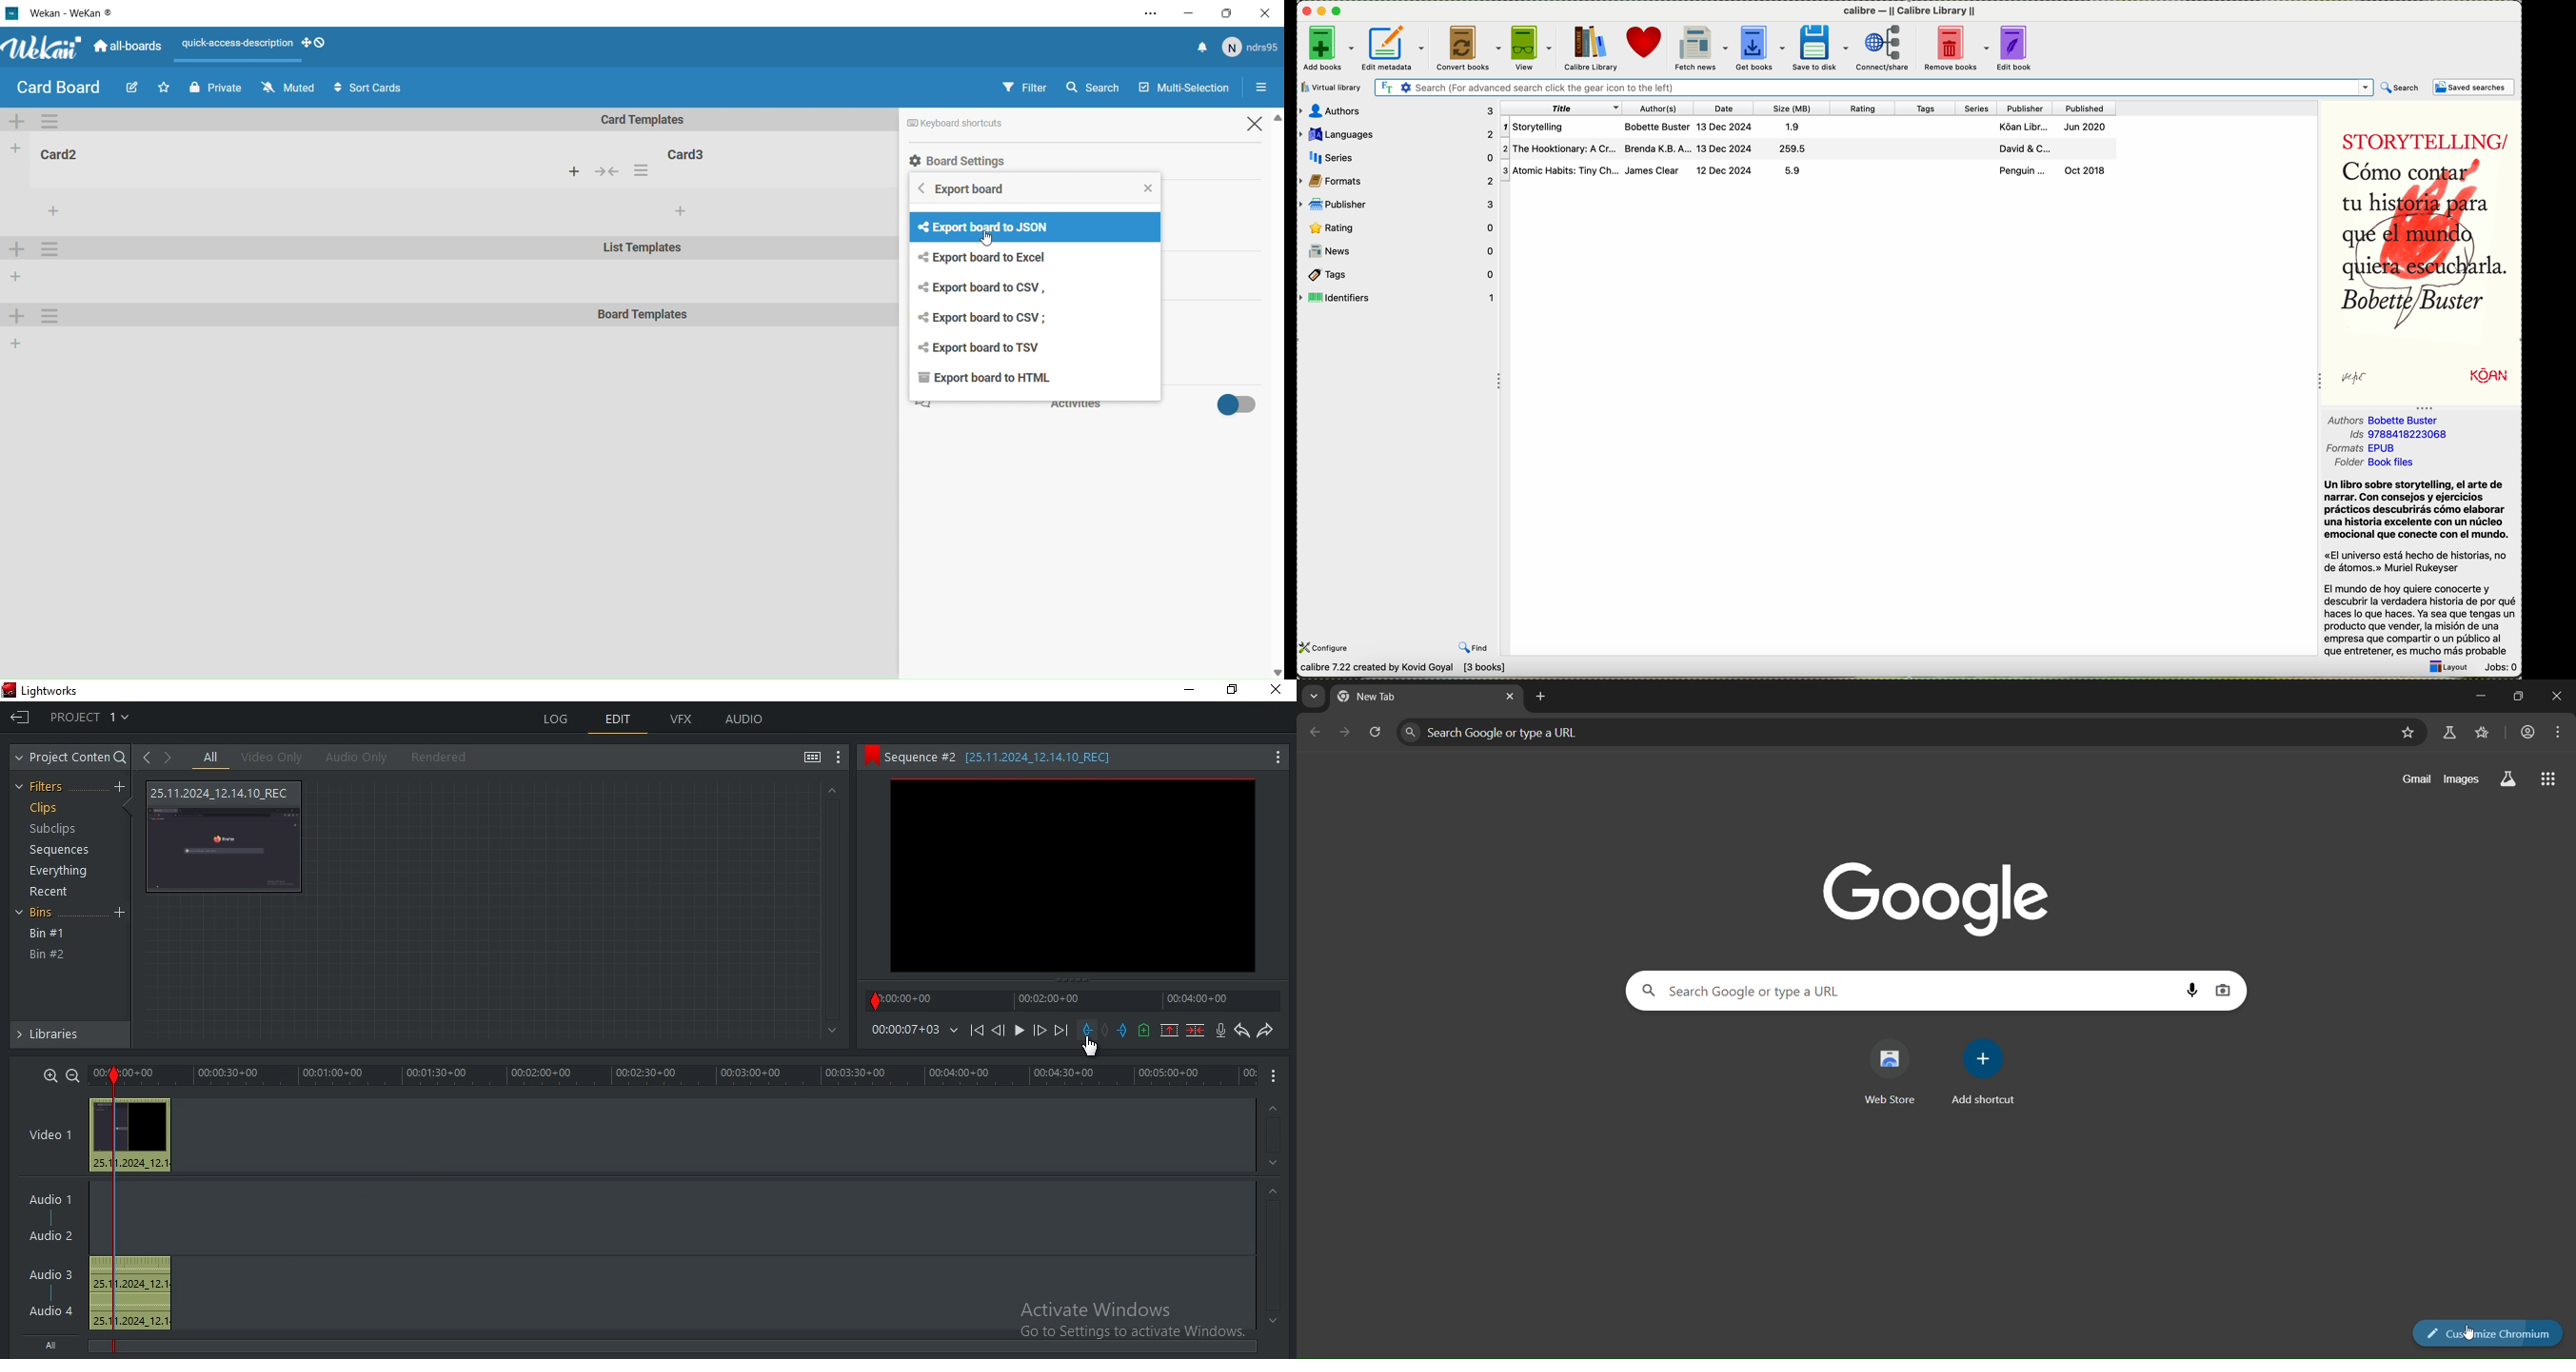 The height and width of the screenshot is (1372, 2576). I want to click on show settings menu, so click(840, 759).